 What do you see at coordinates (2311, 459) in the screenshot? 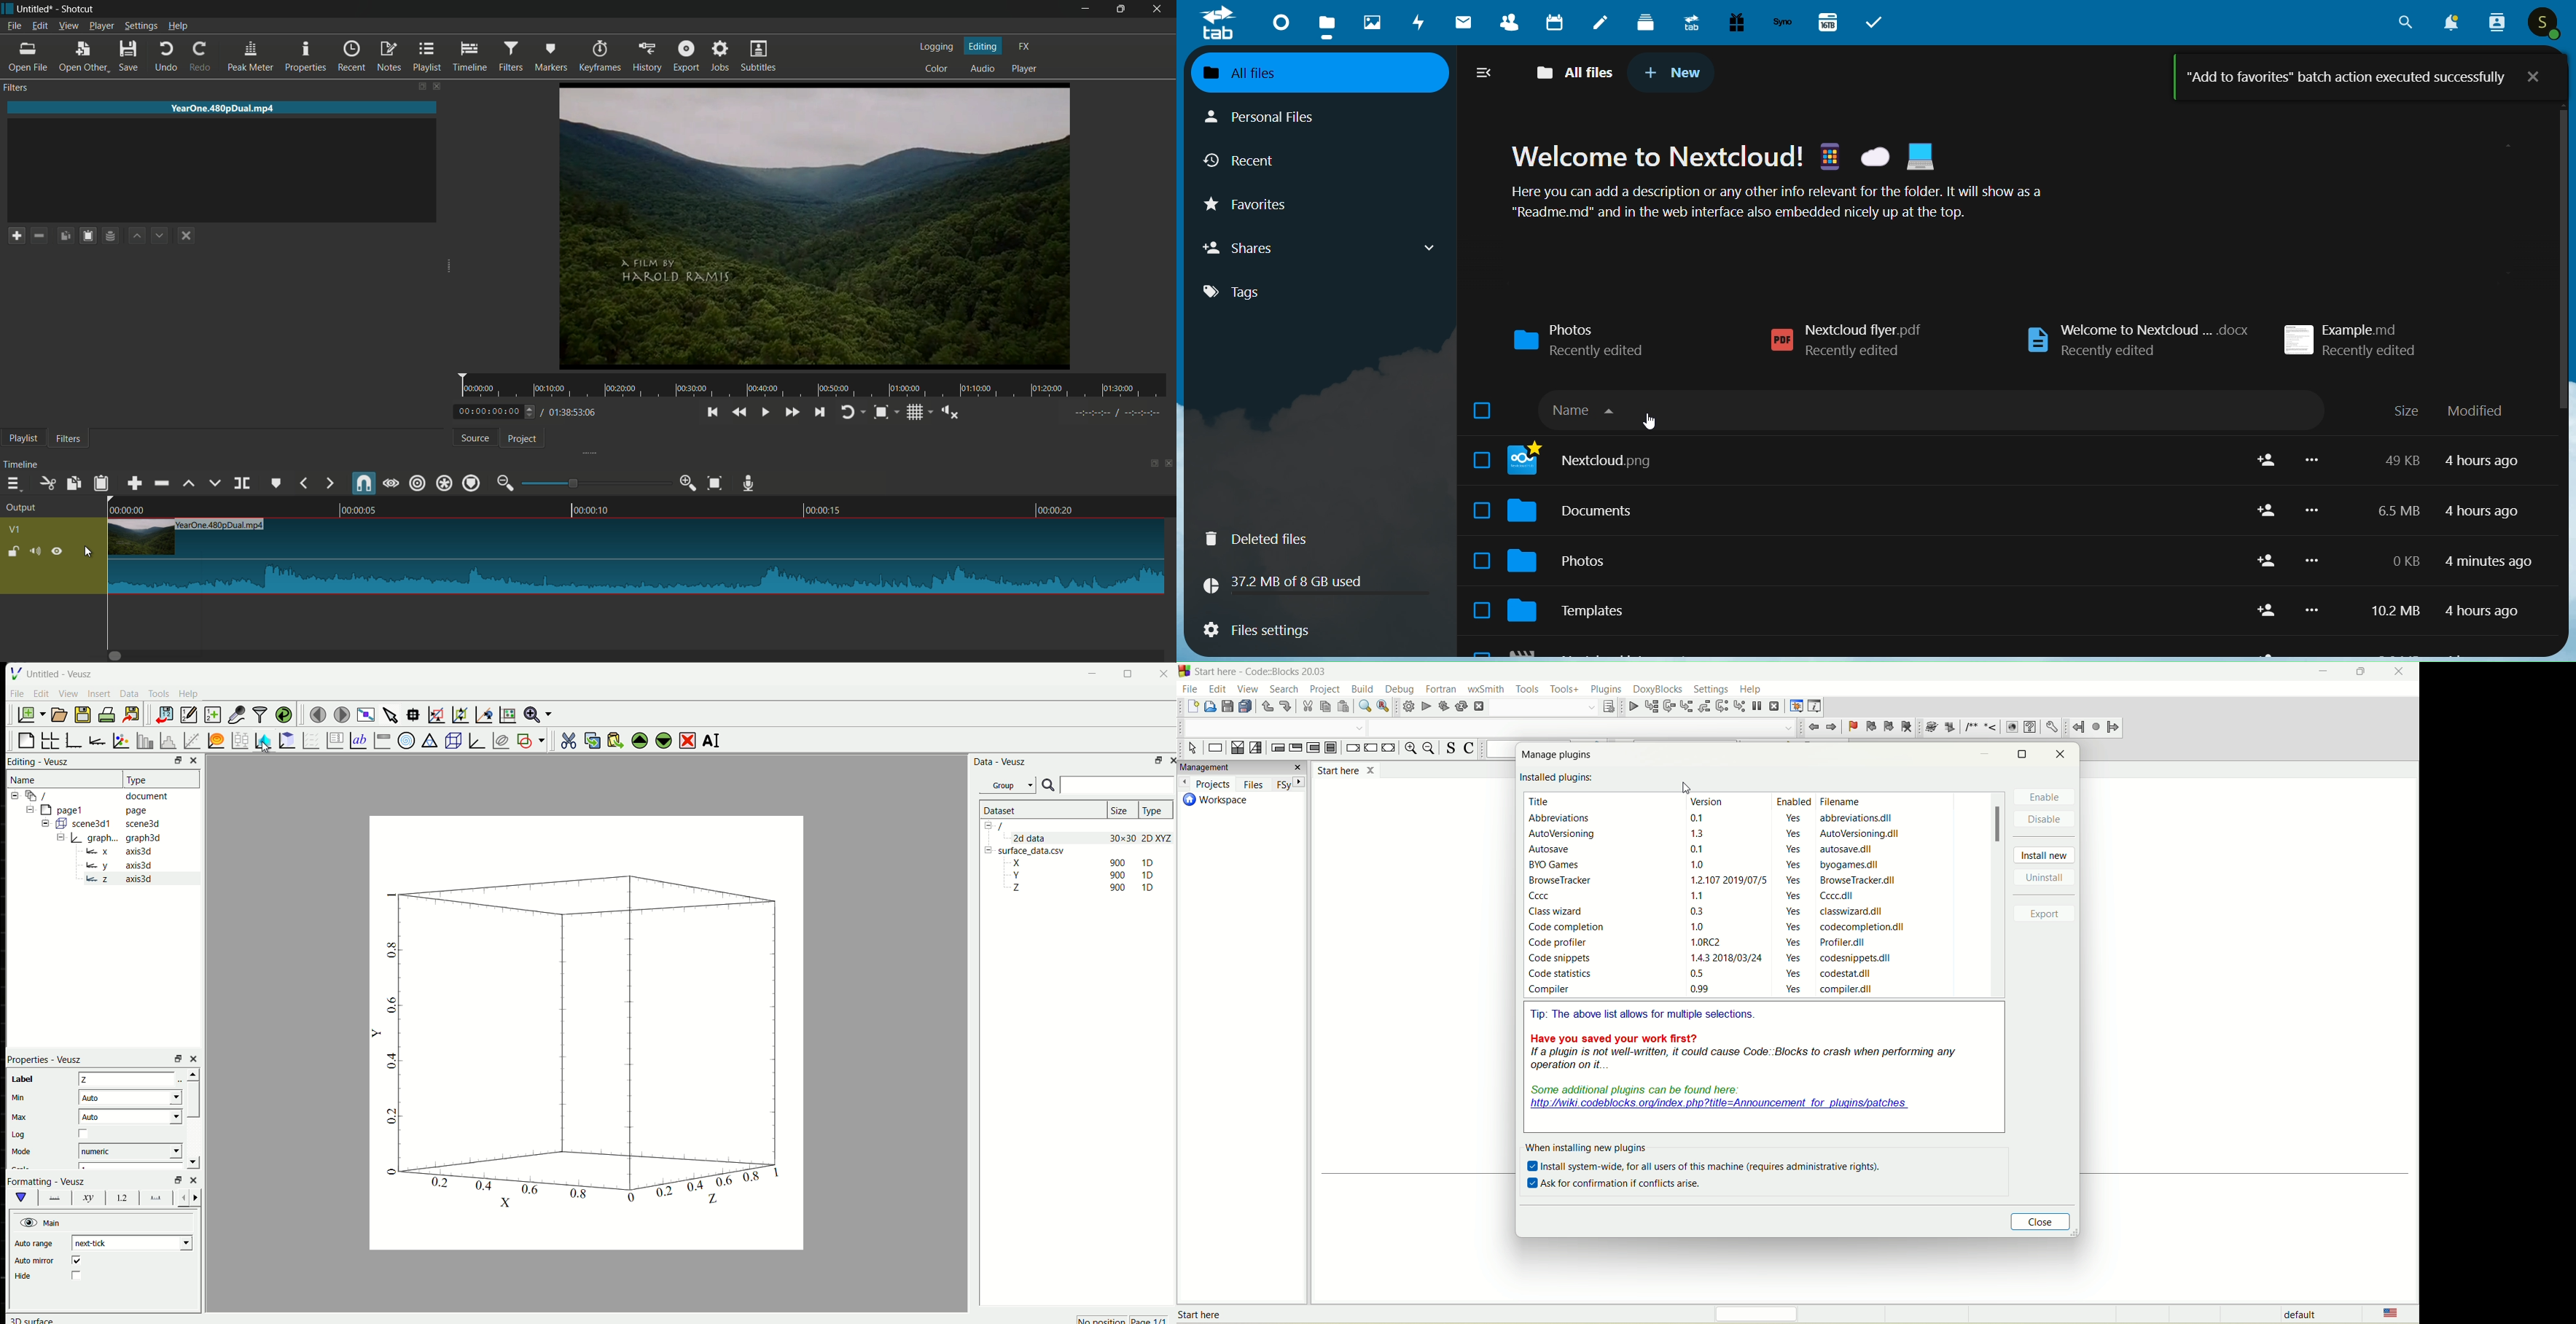
I see `More` at bounding box center [2311, 459].